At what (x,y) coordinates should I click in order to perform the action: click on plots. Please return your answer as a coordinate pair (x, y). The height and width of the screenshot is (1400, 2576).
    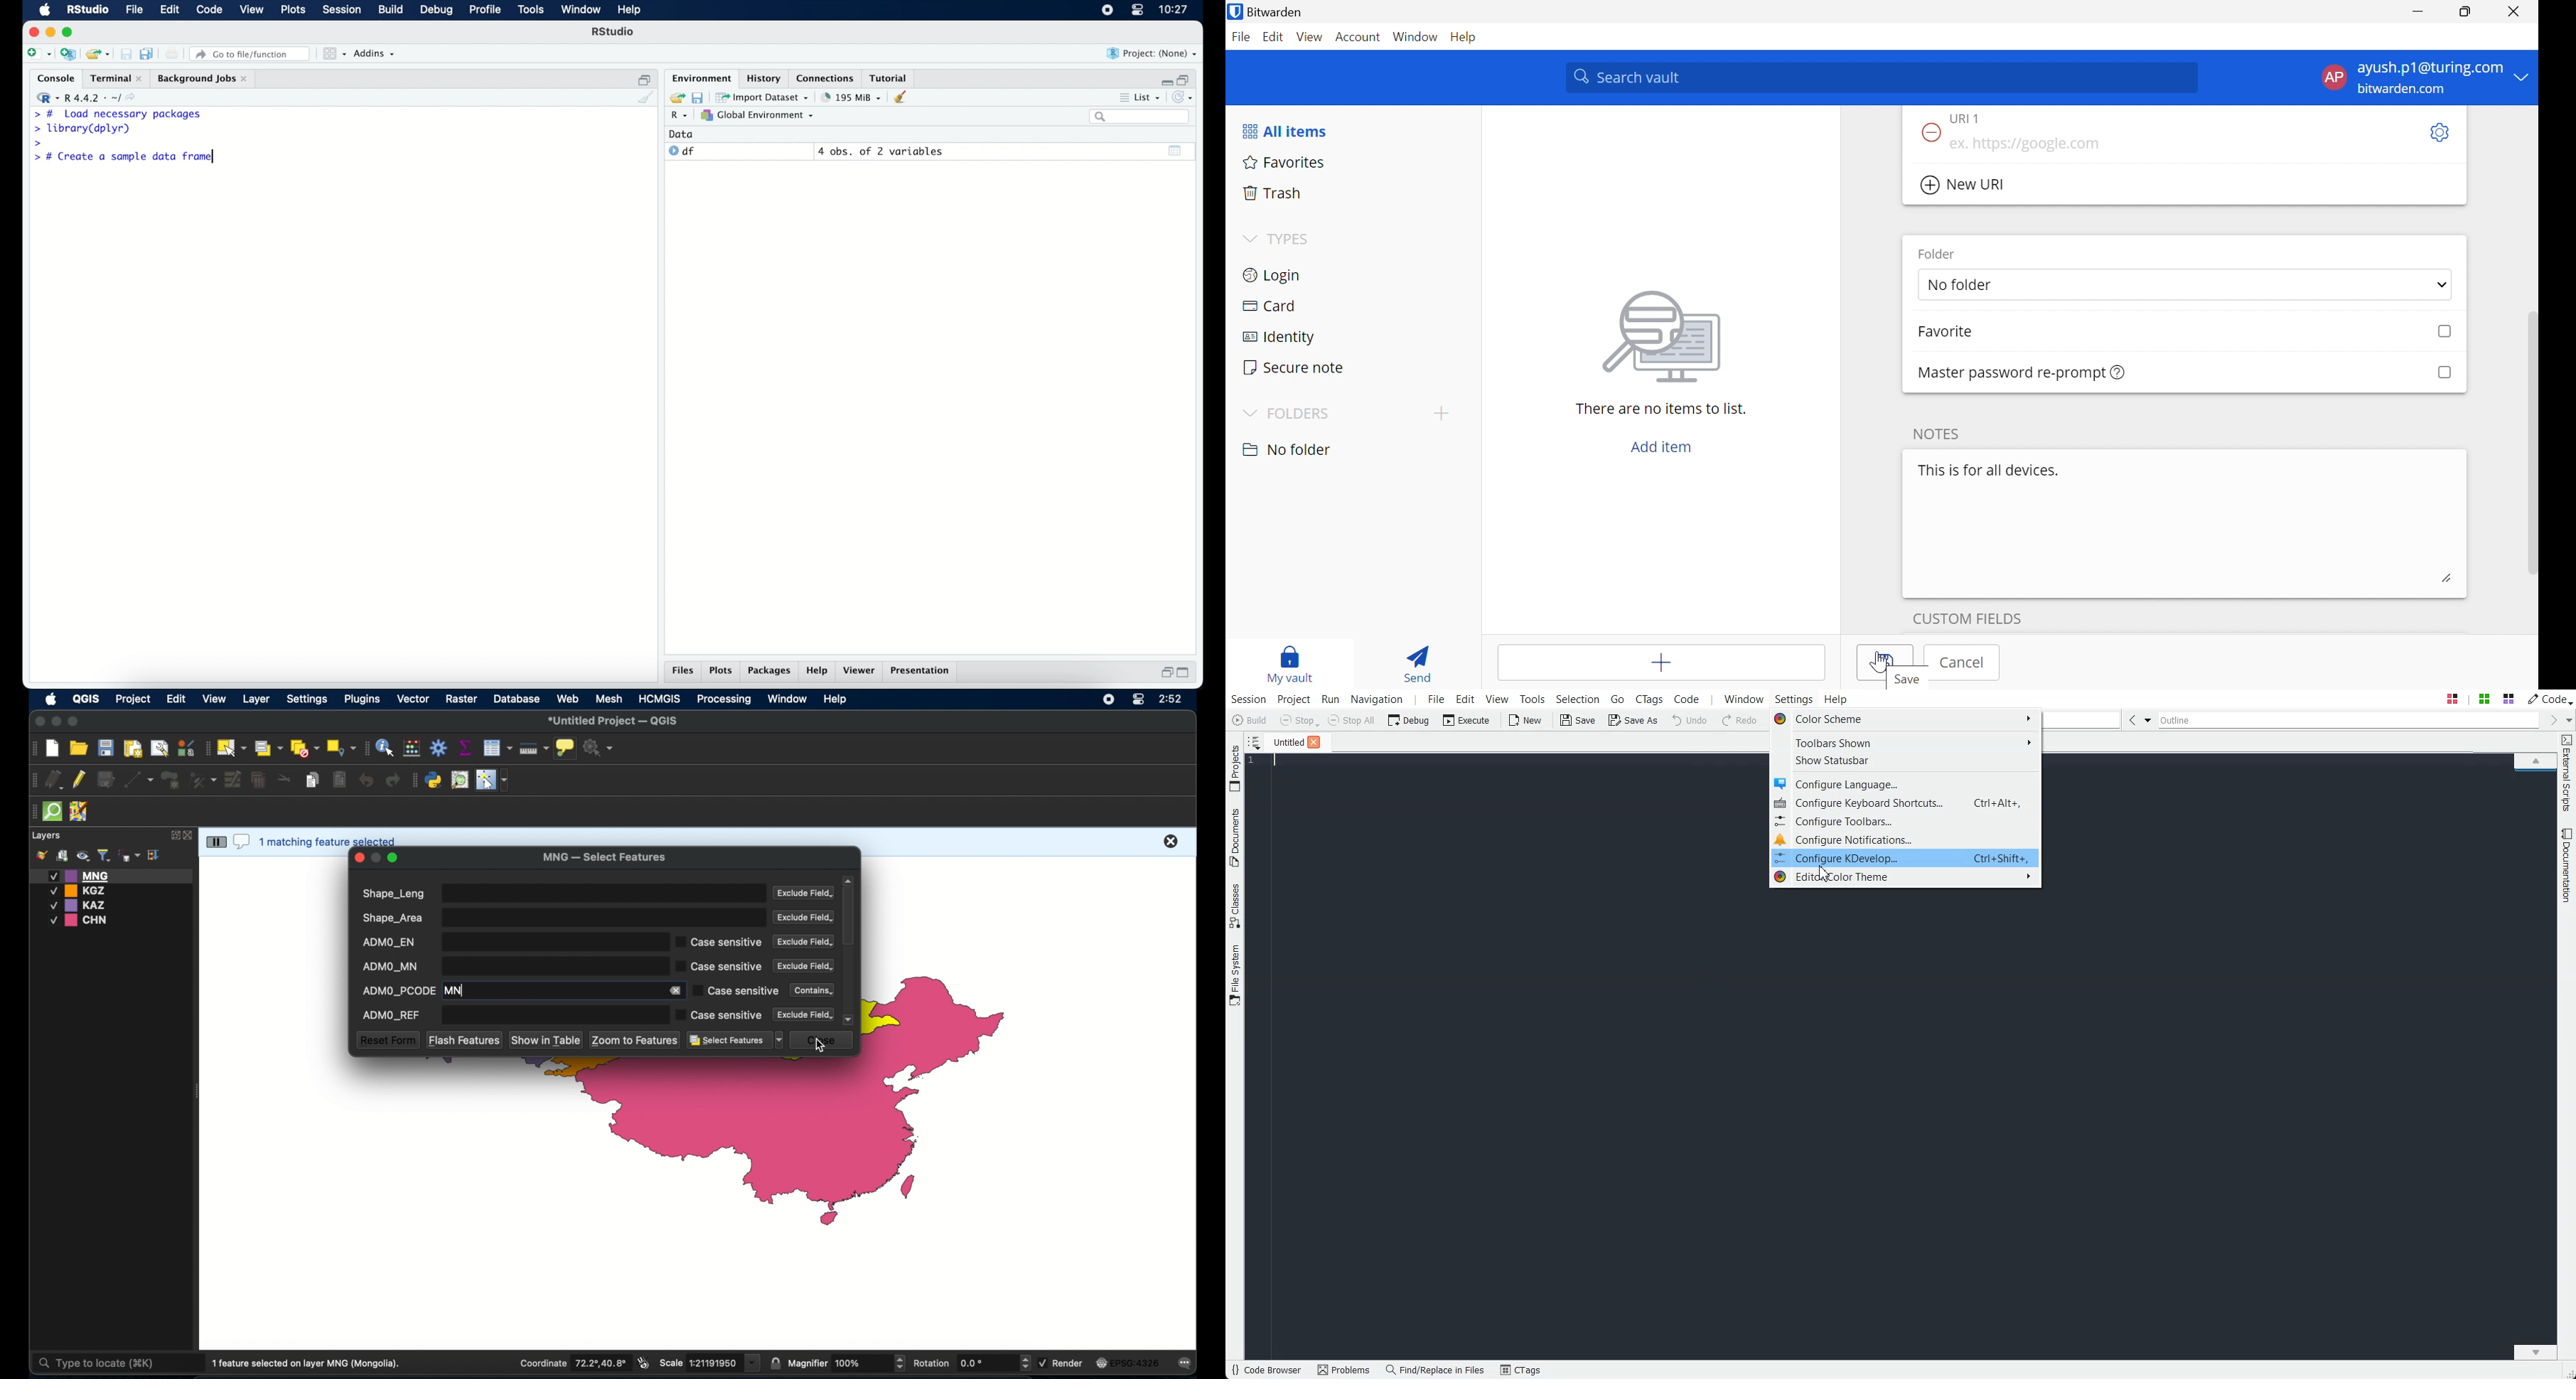
    Looking at the image, I should click on (295, 11).